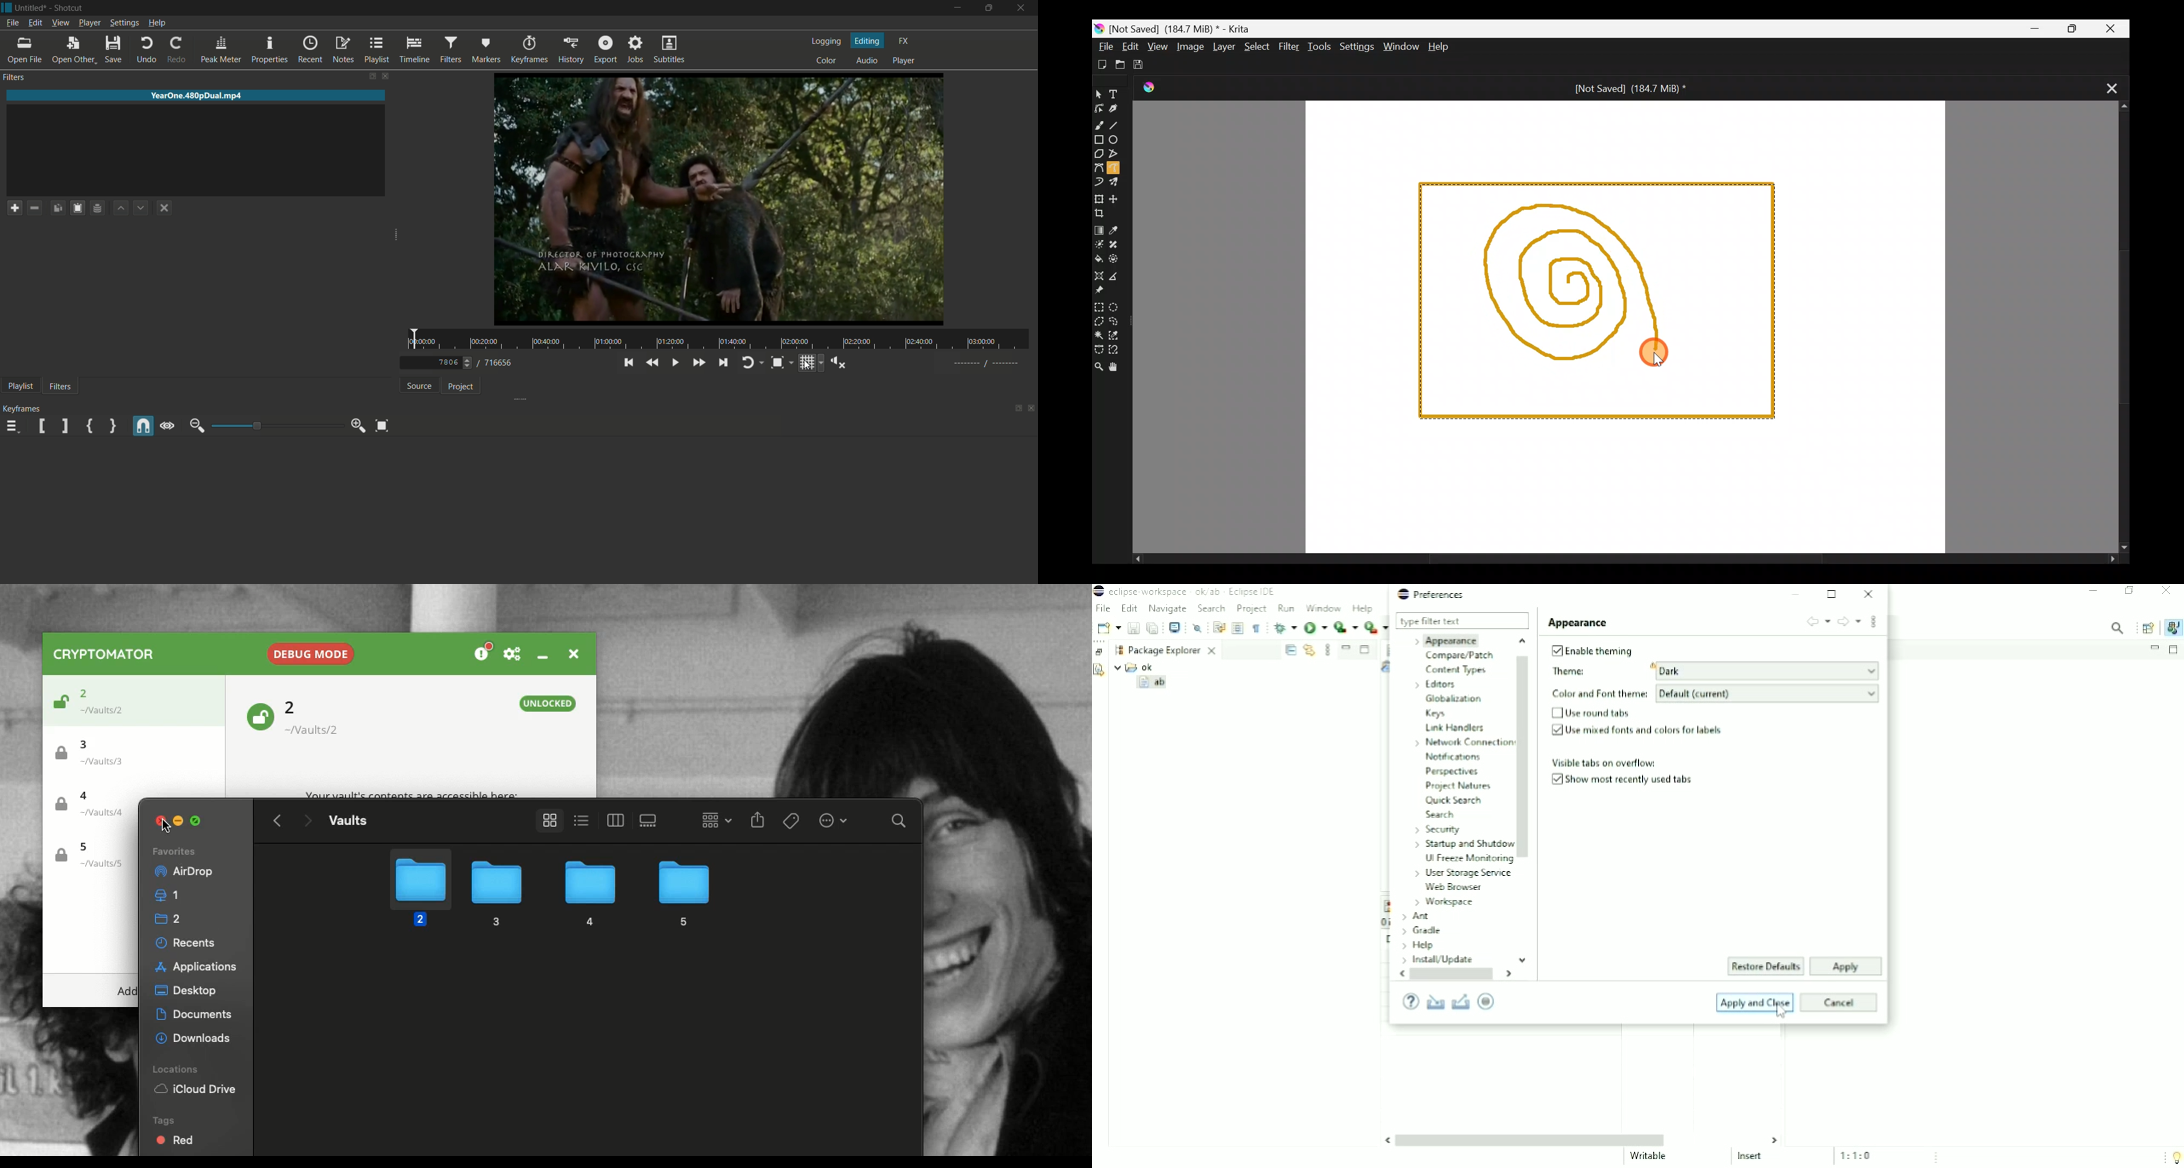 The height and width of the screenshot is (1176, 2184). Describe the element at coordinates (1586, 280) in the screenshot. I see `Spiral shape being drawn on canvas` at that location.